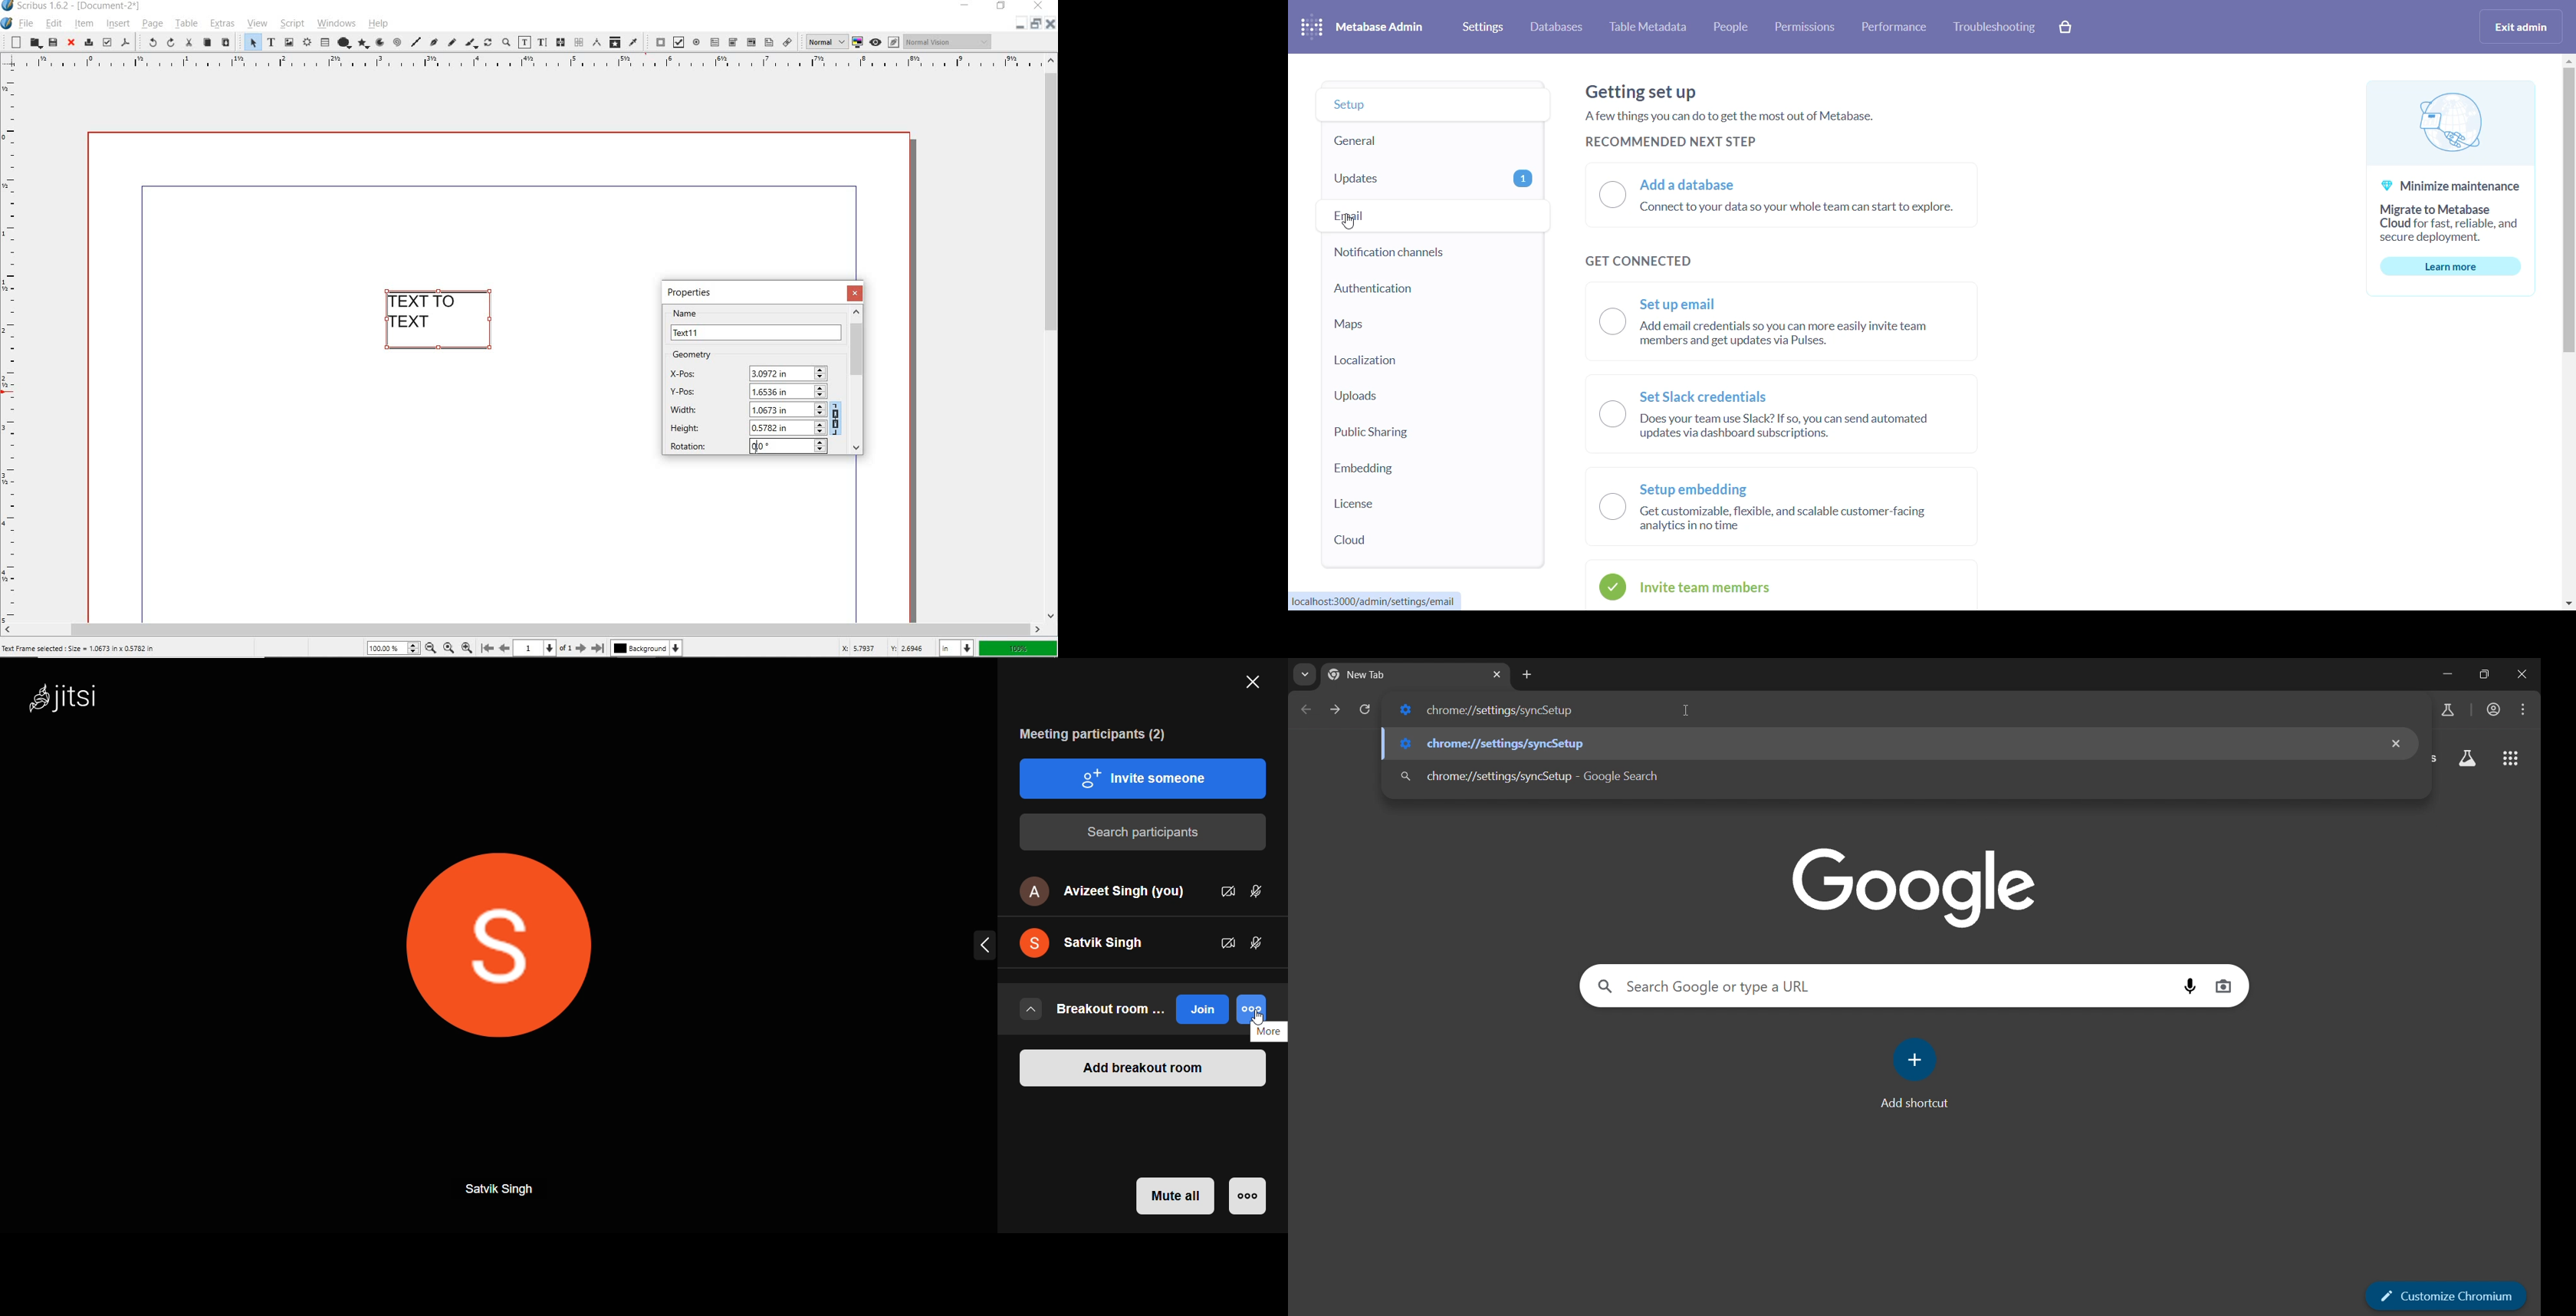  What do you see at coordinates (226, 42) in the screenshot?
I see `paste` at bounding box center [226, 42].